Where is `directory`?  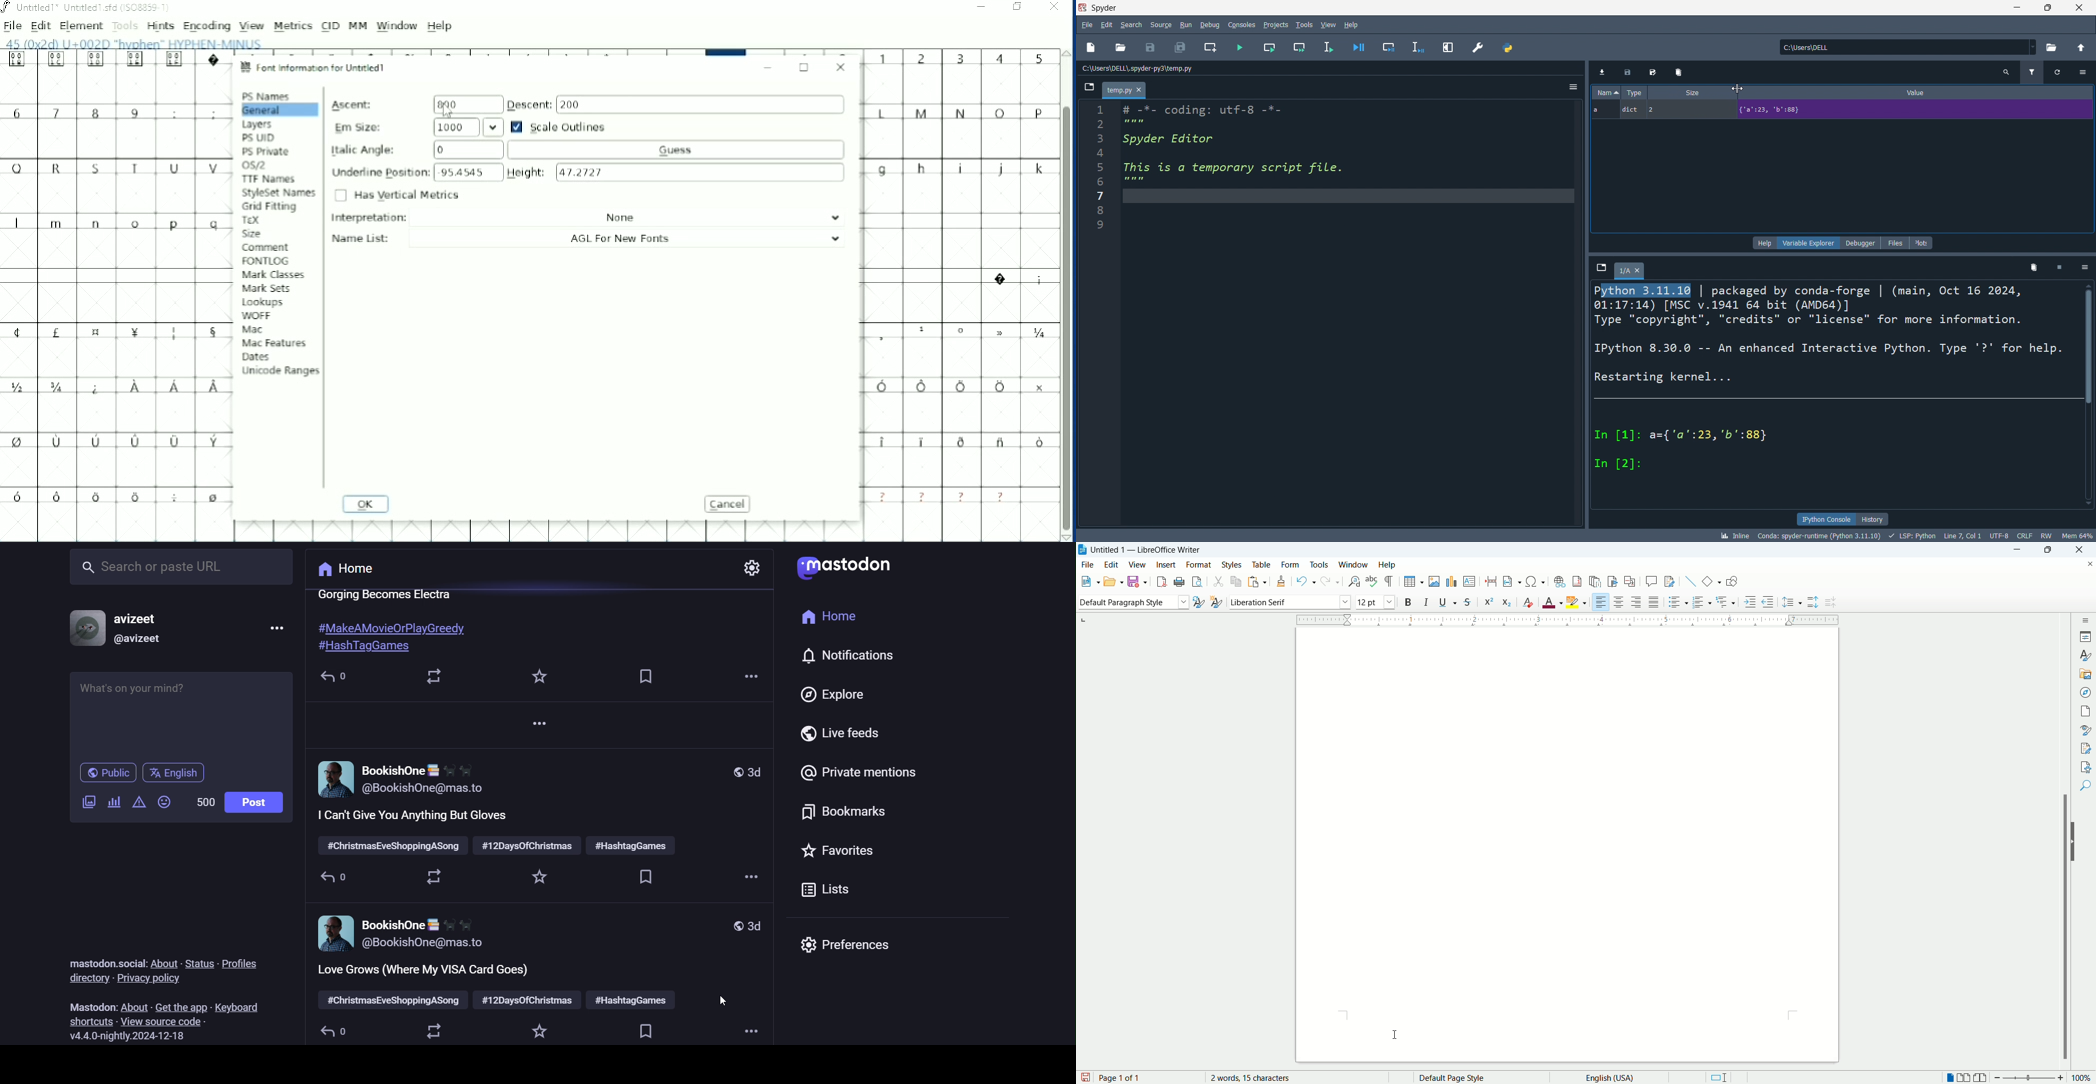 directory is located at coordinates (86, 978).